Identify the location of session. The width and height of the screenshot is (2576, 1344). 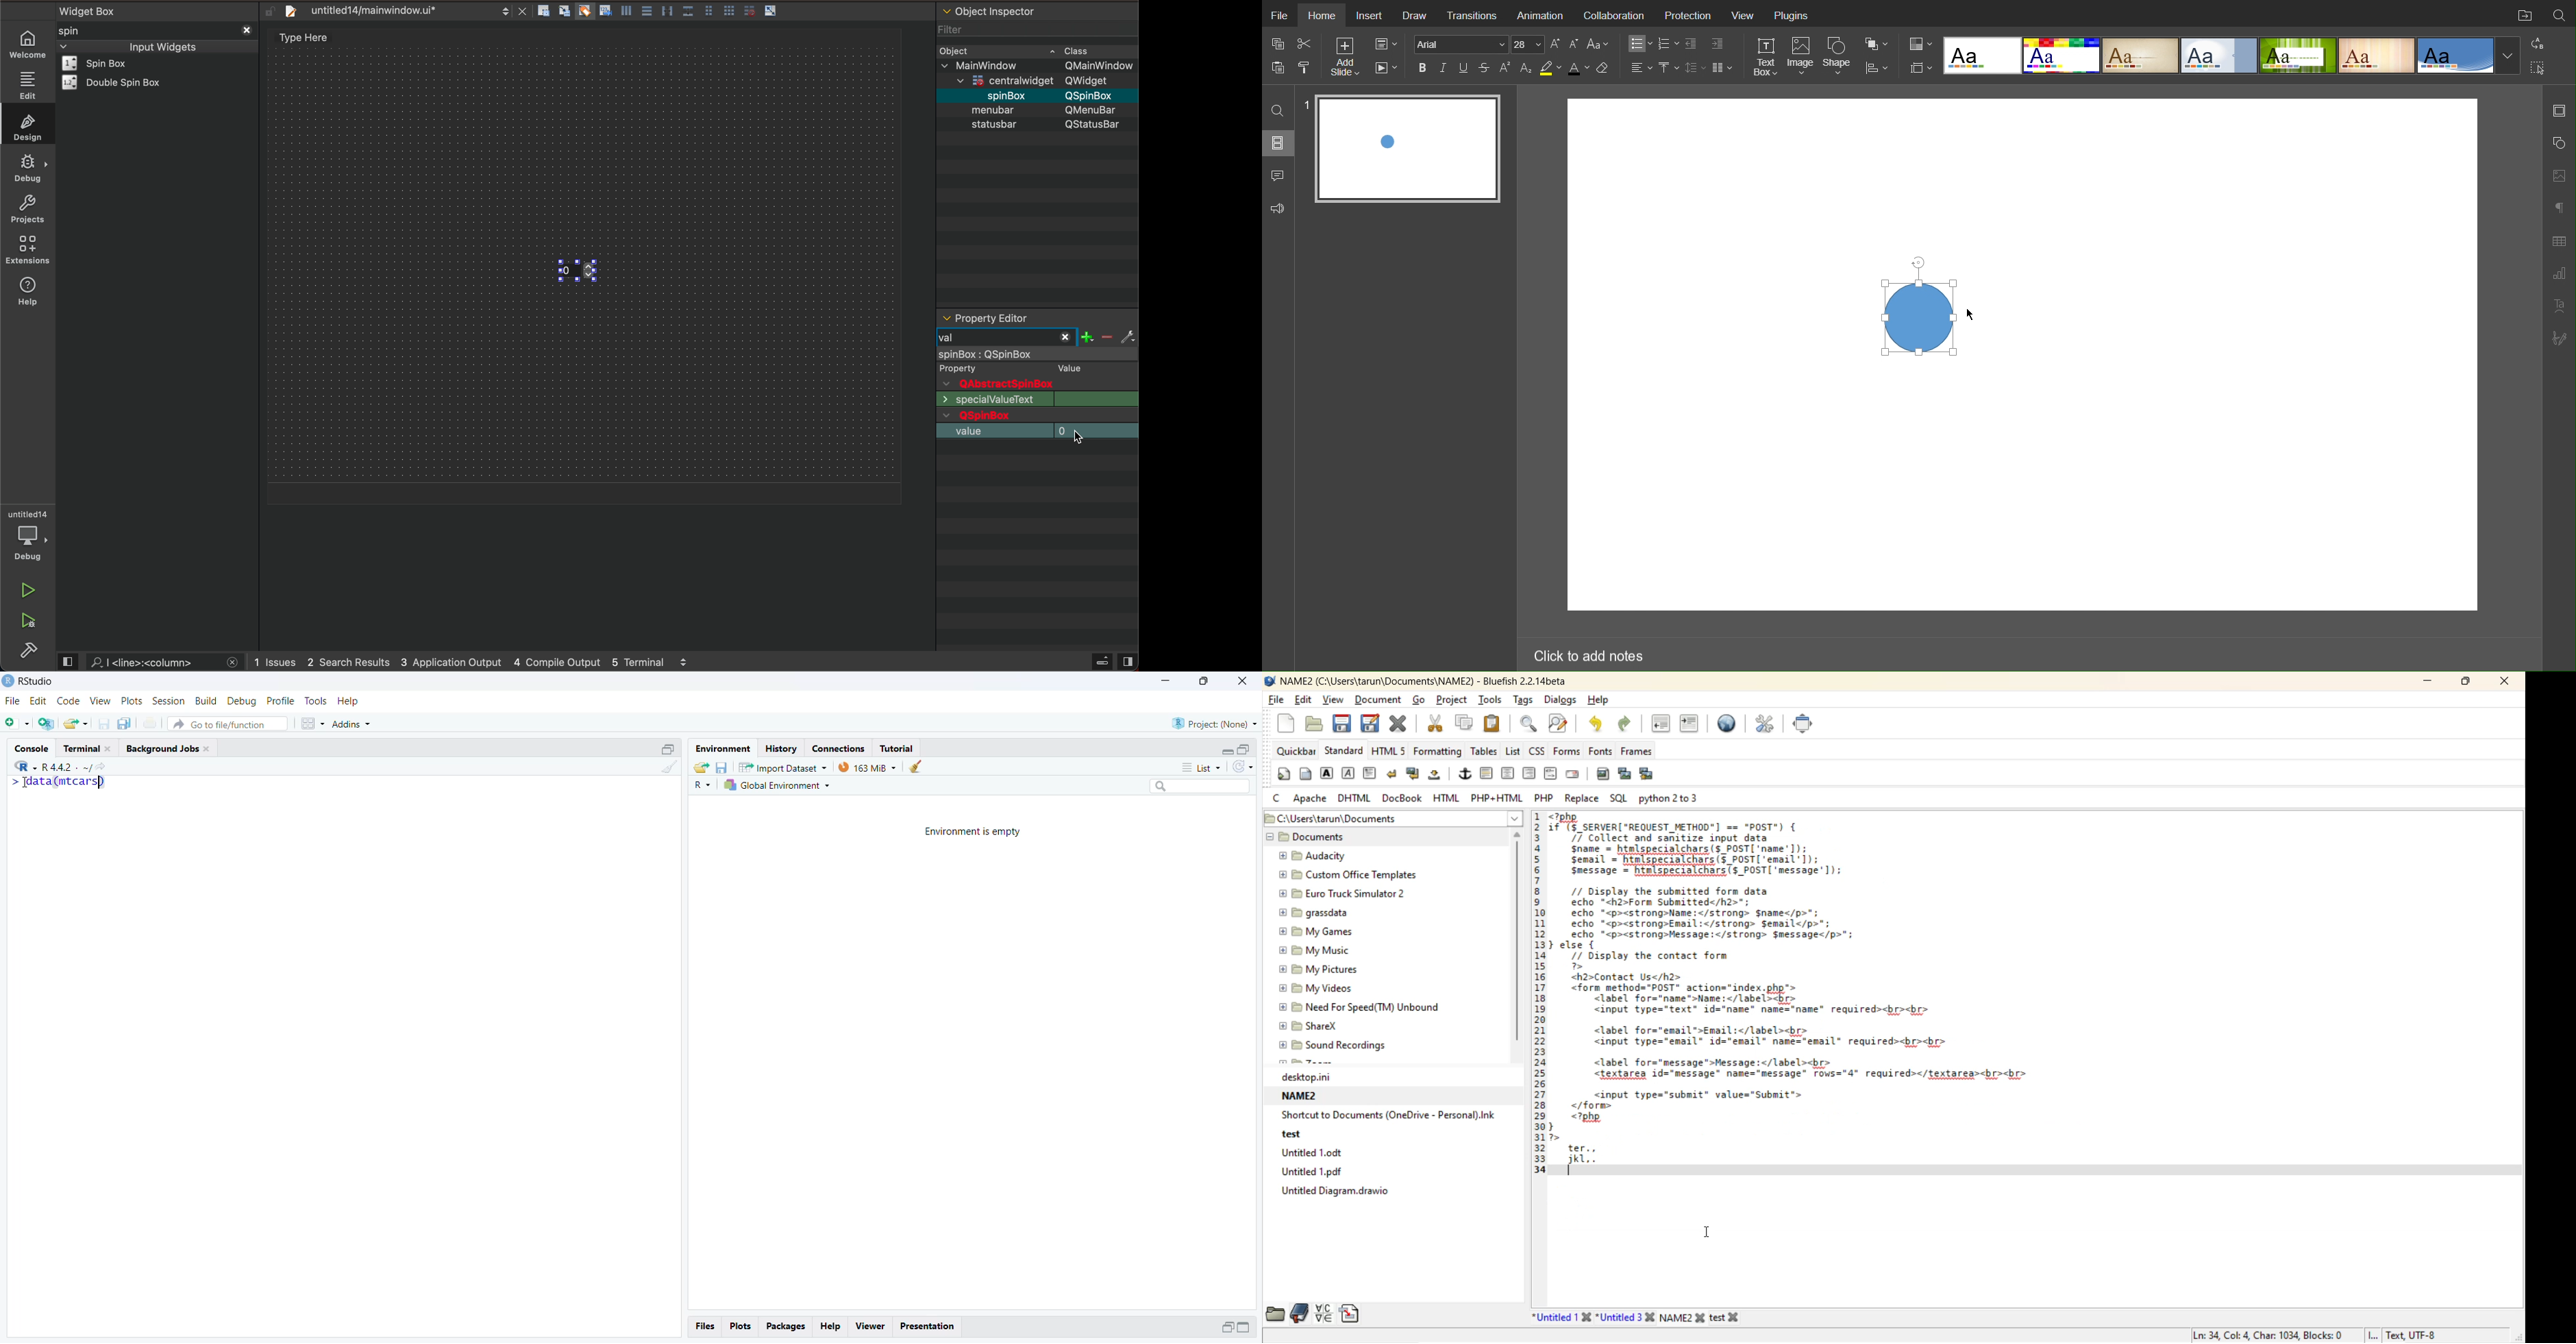
(169, 701).